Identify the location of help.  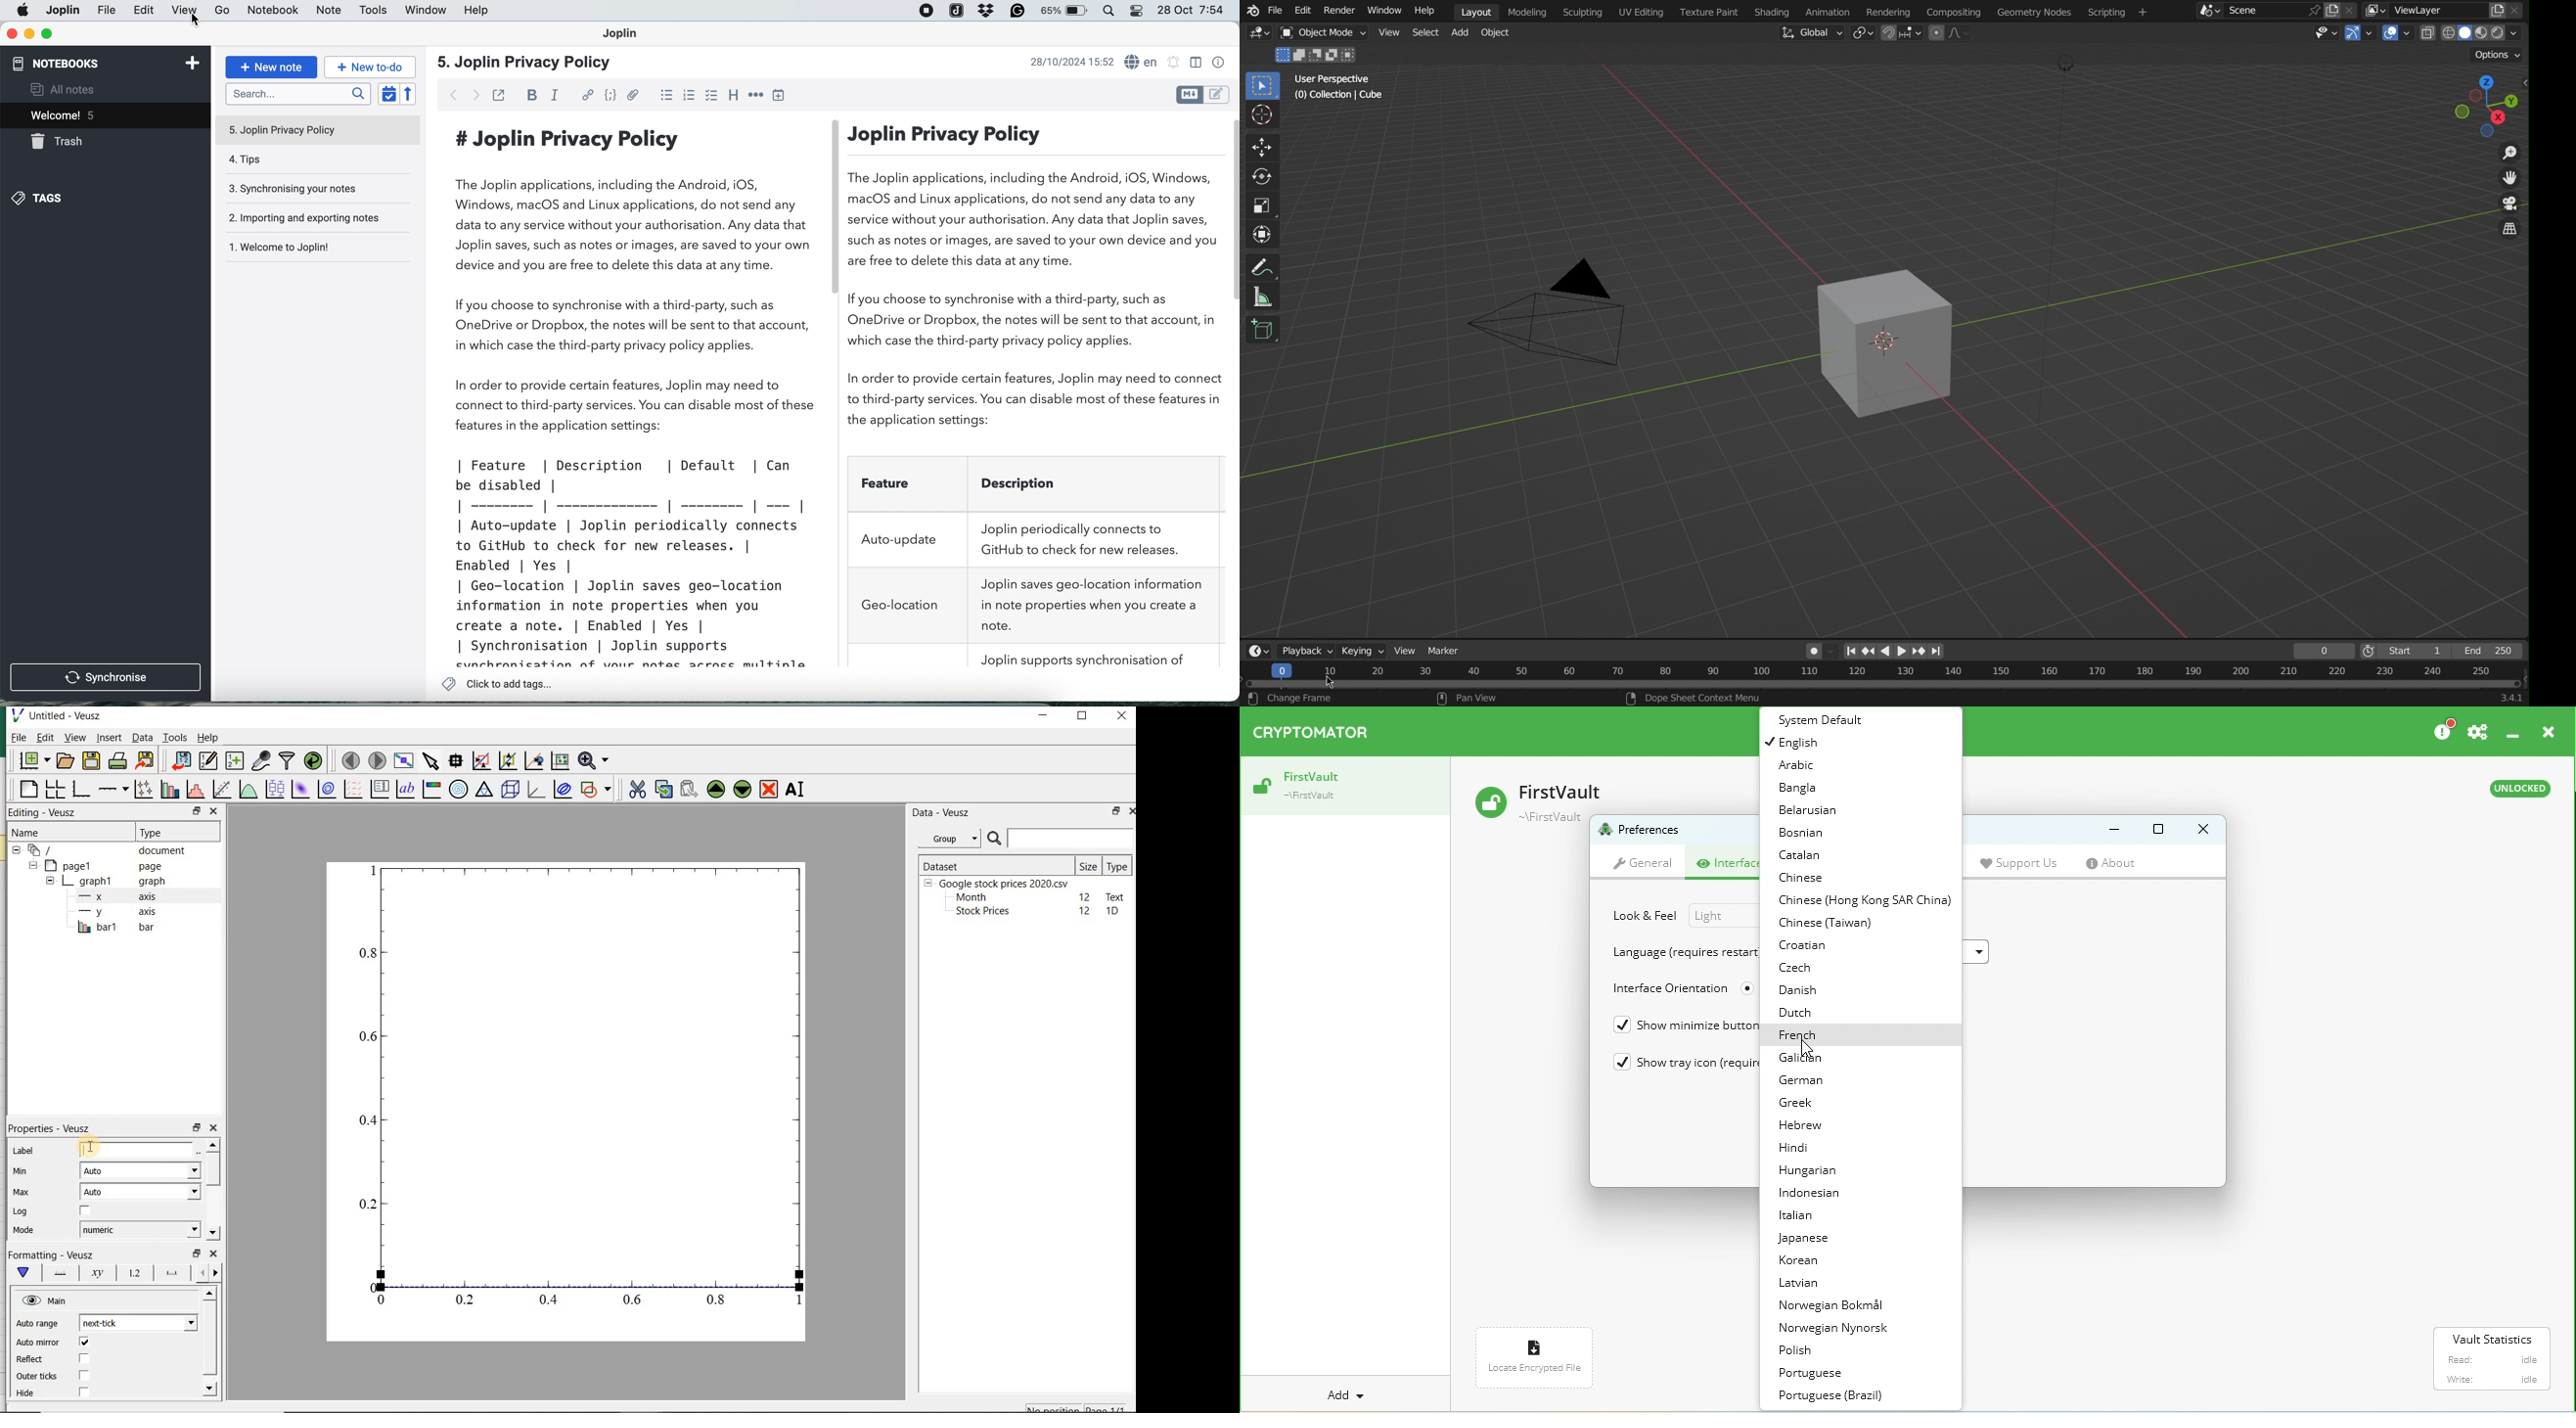
(478, 11).